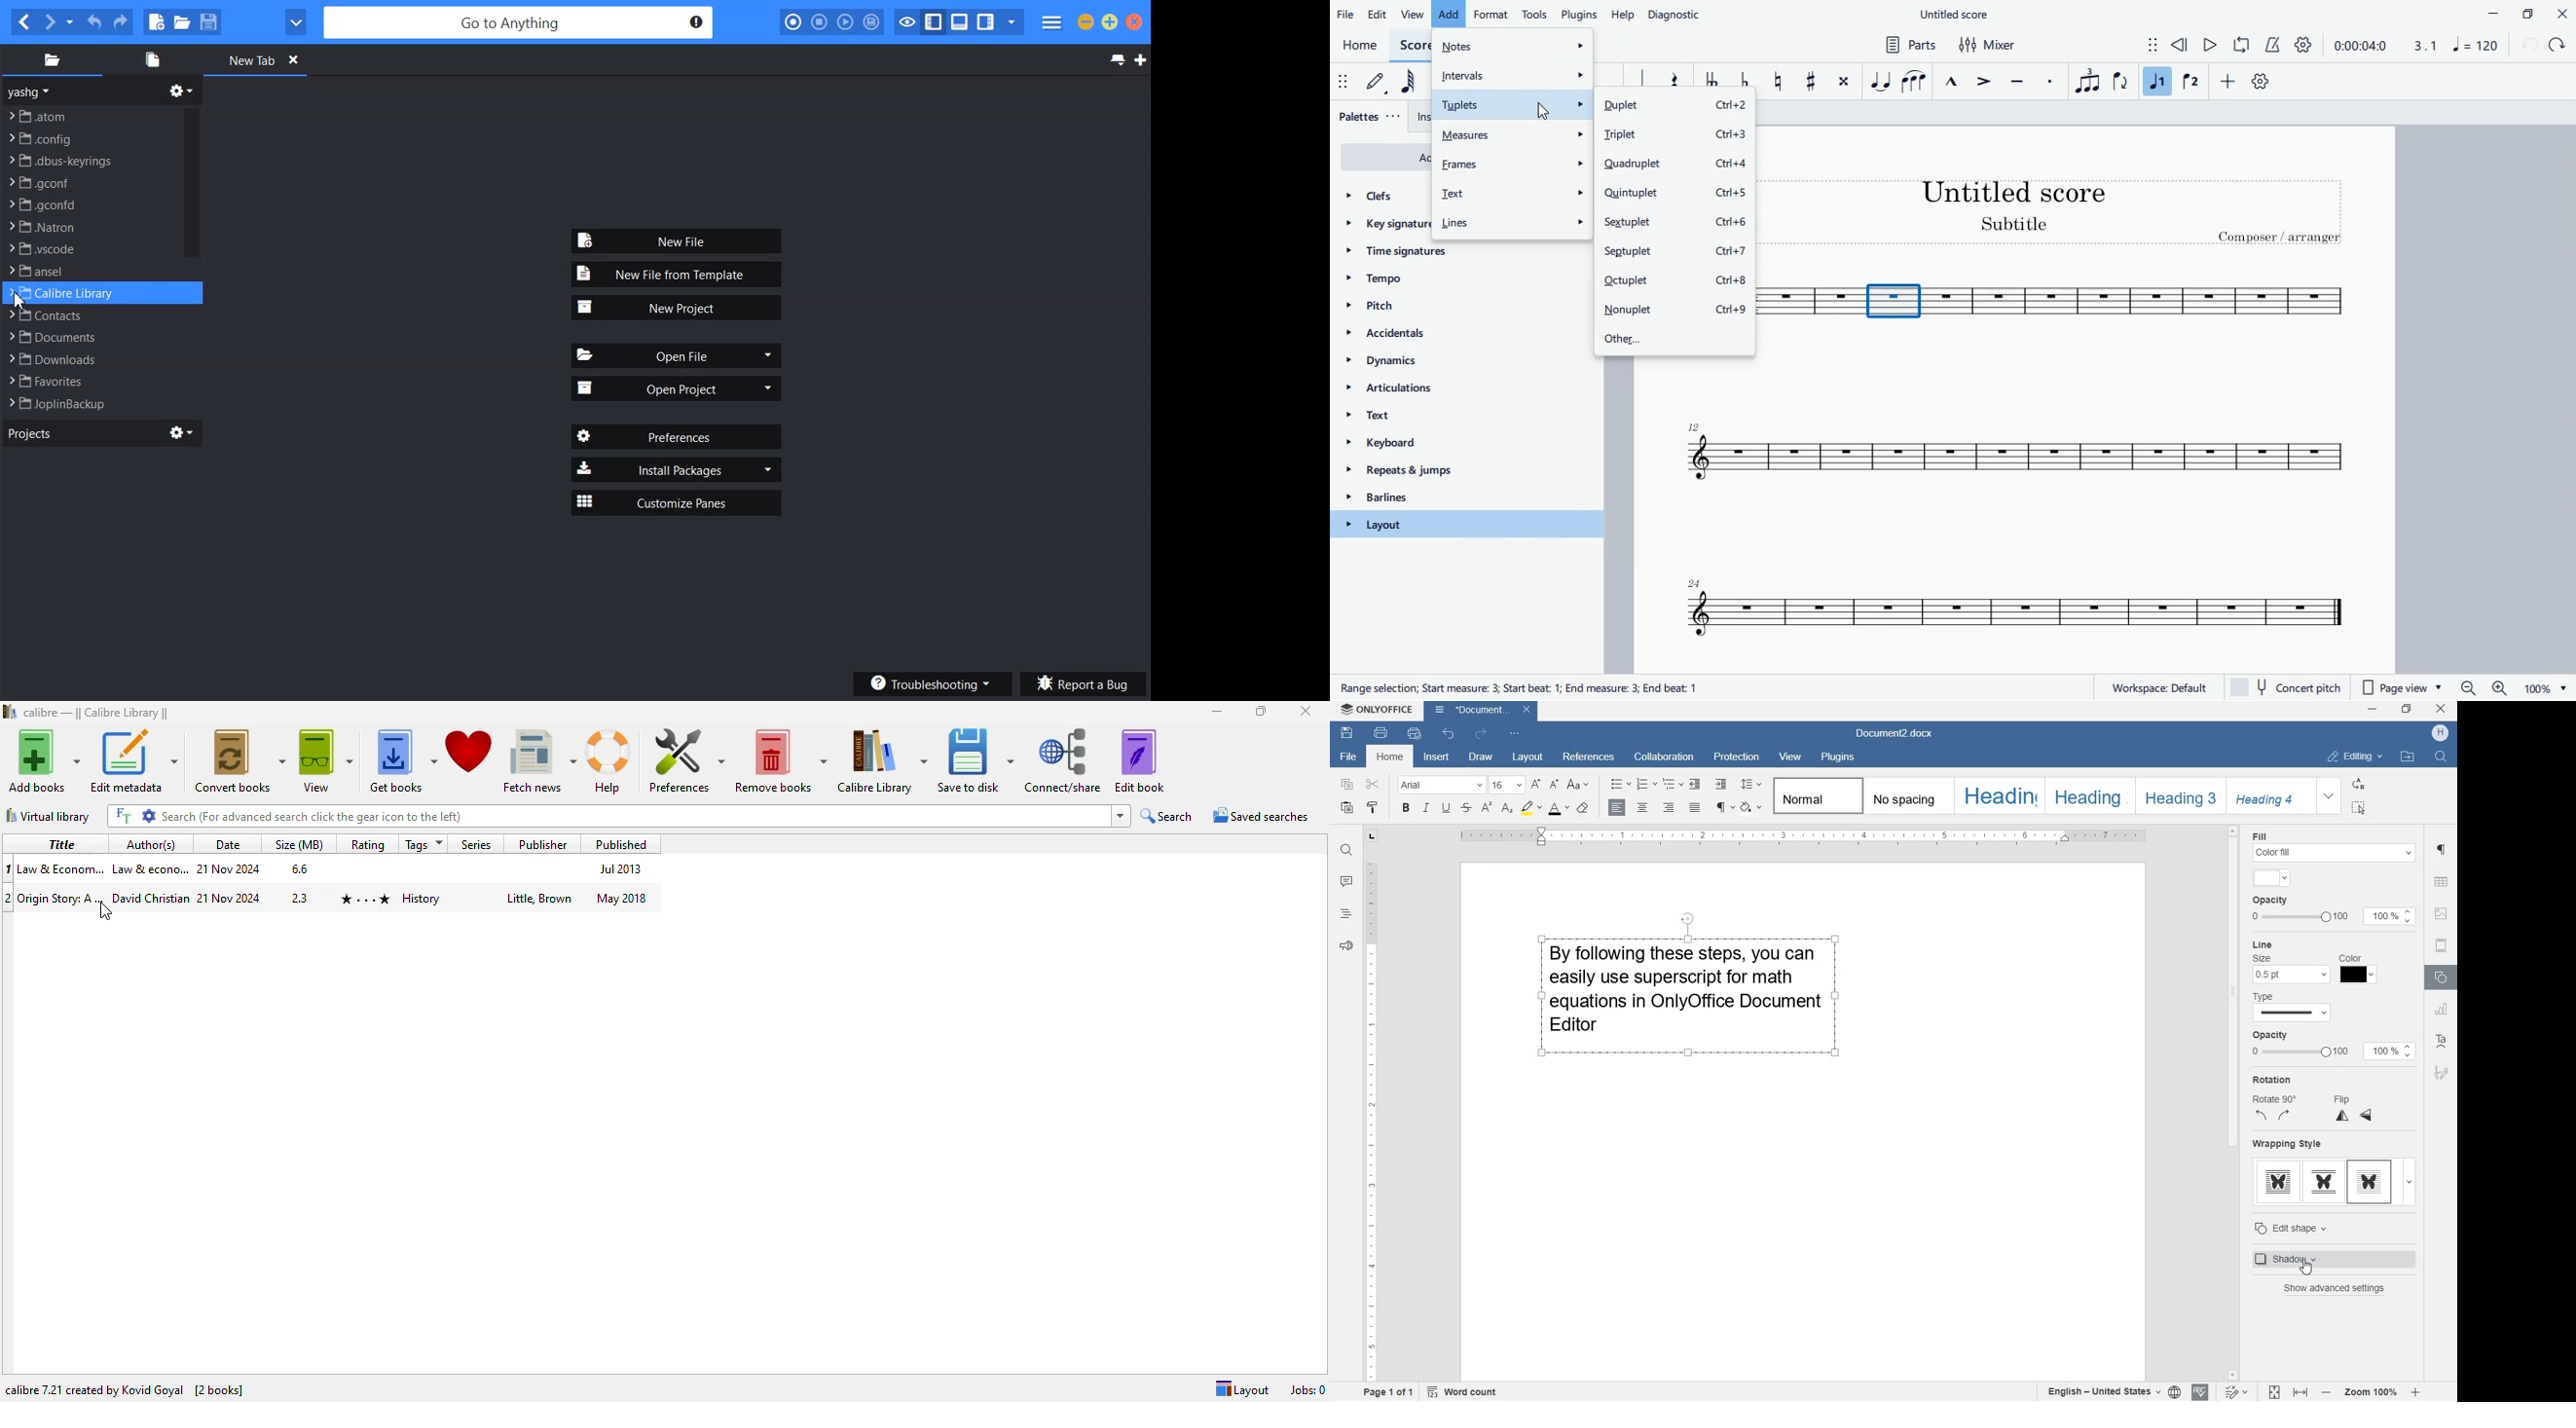  What do you see at coordinates (1382, 733) in the screenshot?
I see `print` at bounding box center [1382, 733].